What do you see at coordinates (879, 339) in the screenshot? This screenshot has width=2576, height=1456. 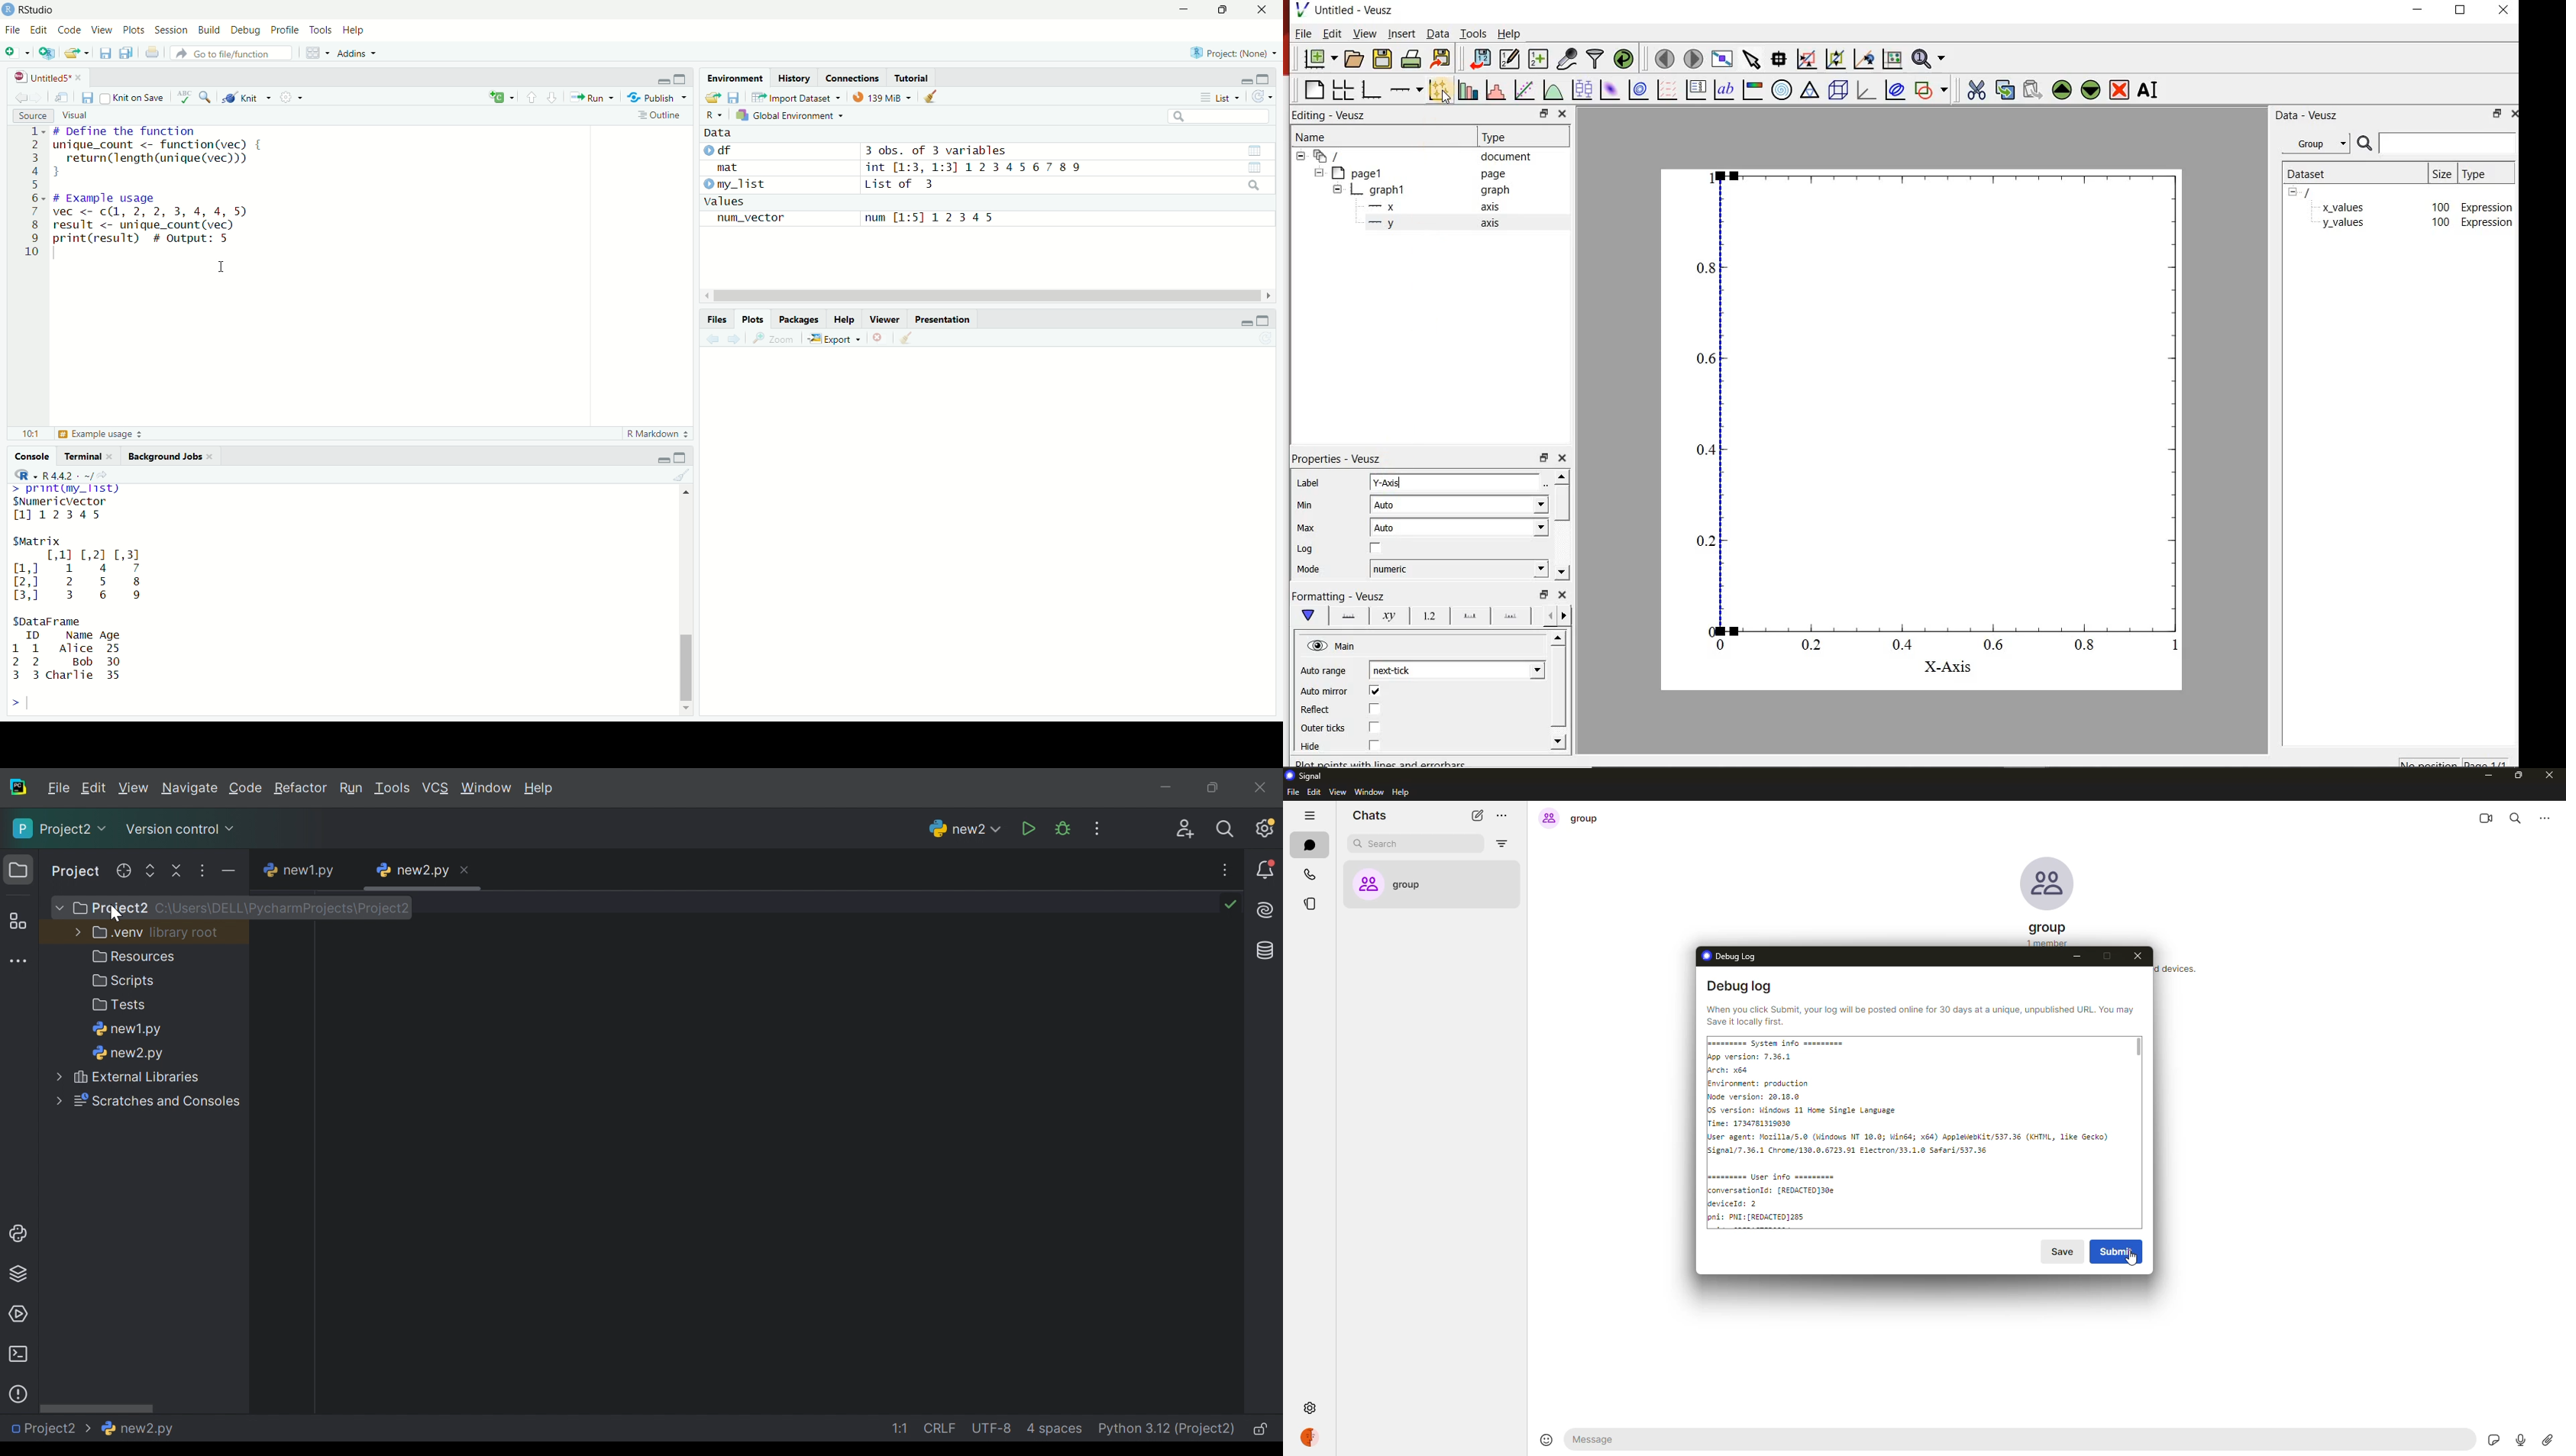 I see `clear current plot` at bounding box center [879, 339].